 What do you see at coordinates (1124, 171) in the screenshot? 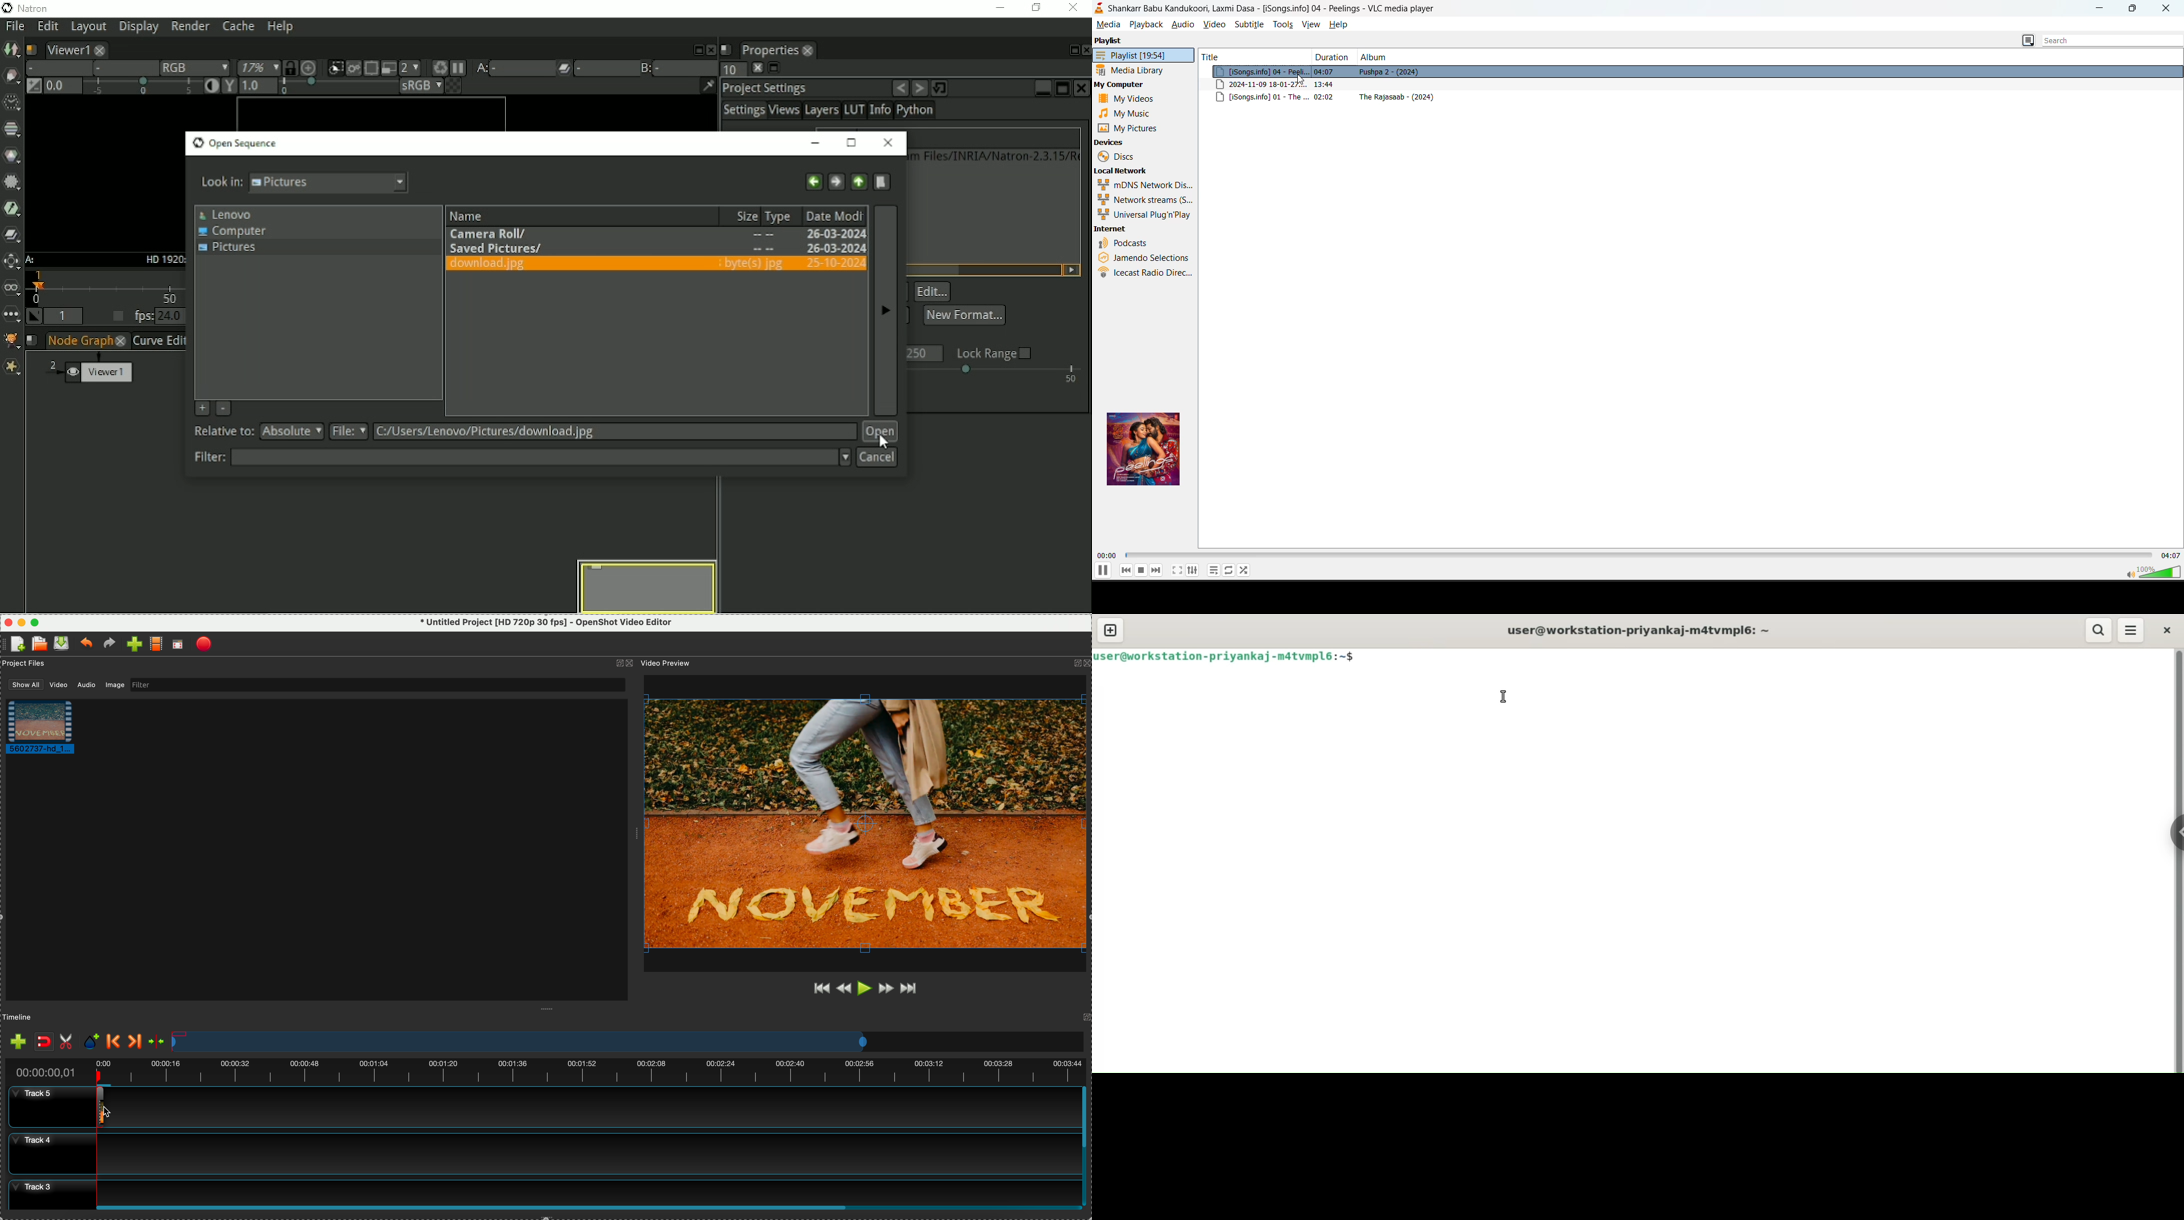
I see `local network` at bounding box center [1124, 171].